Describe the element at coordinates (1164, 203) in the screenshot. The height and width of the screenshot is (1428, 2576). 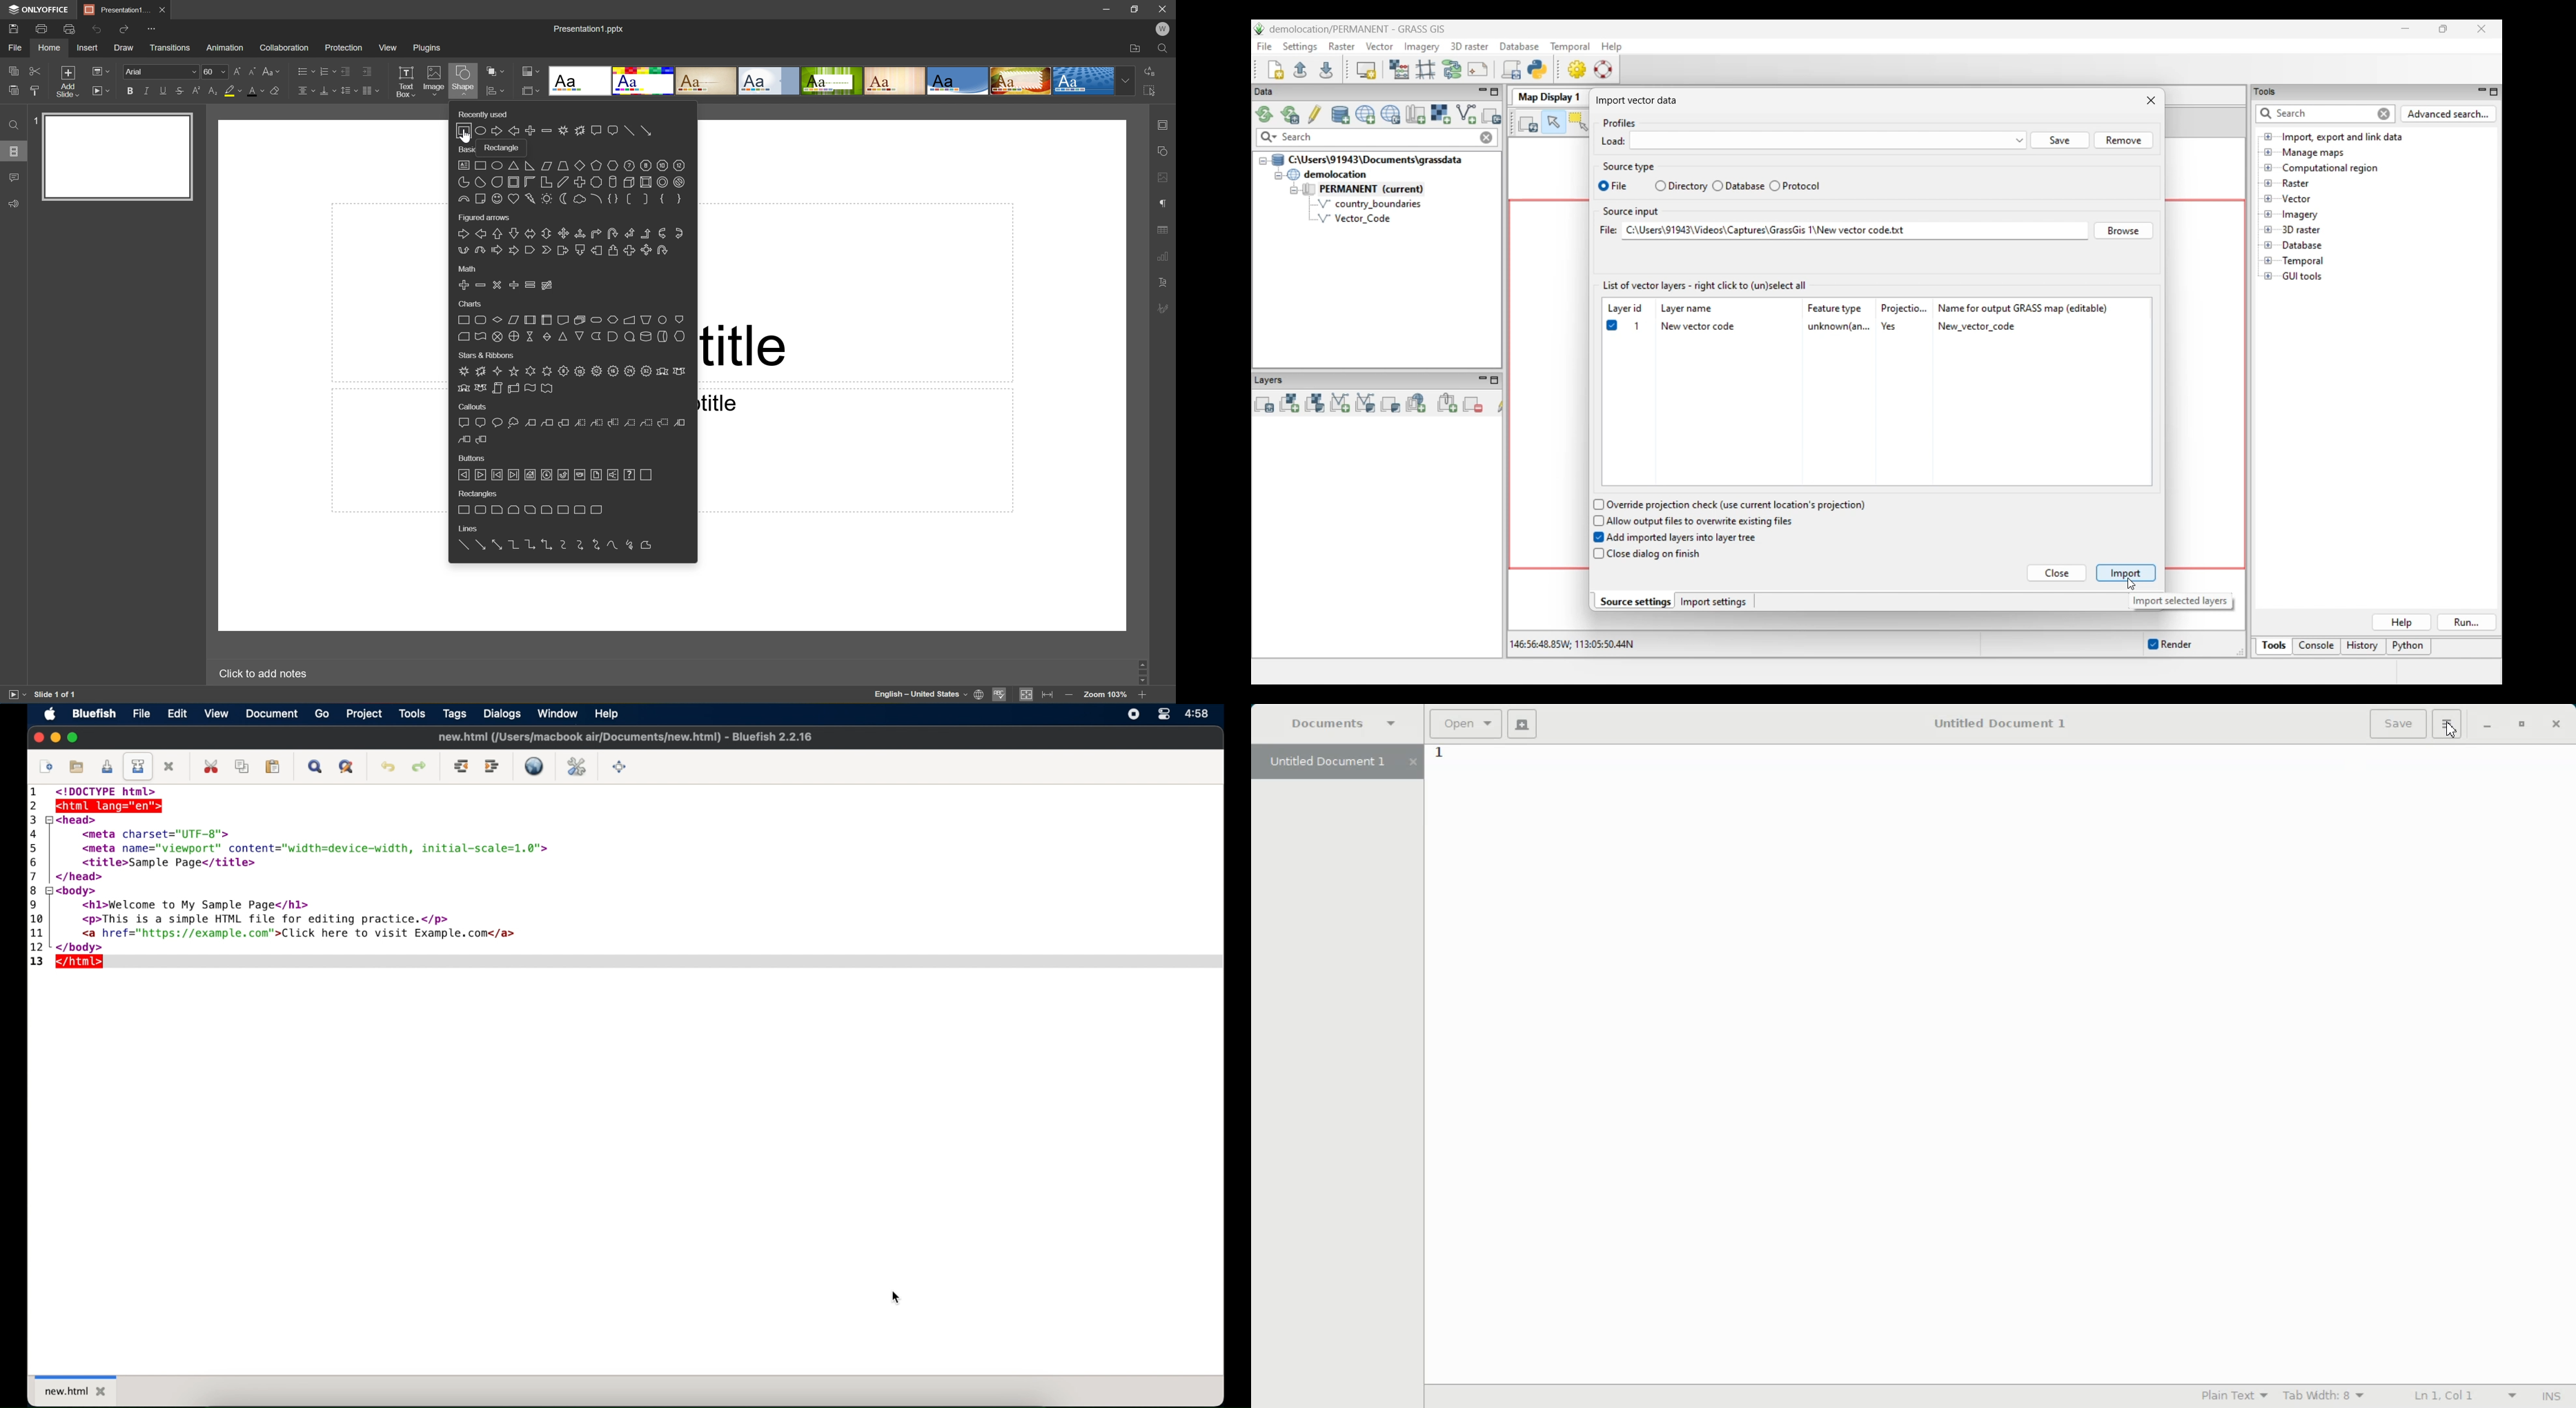
I see `paragraph settings` at that location.